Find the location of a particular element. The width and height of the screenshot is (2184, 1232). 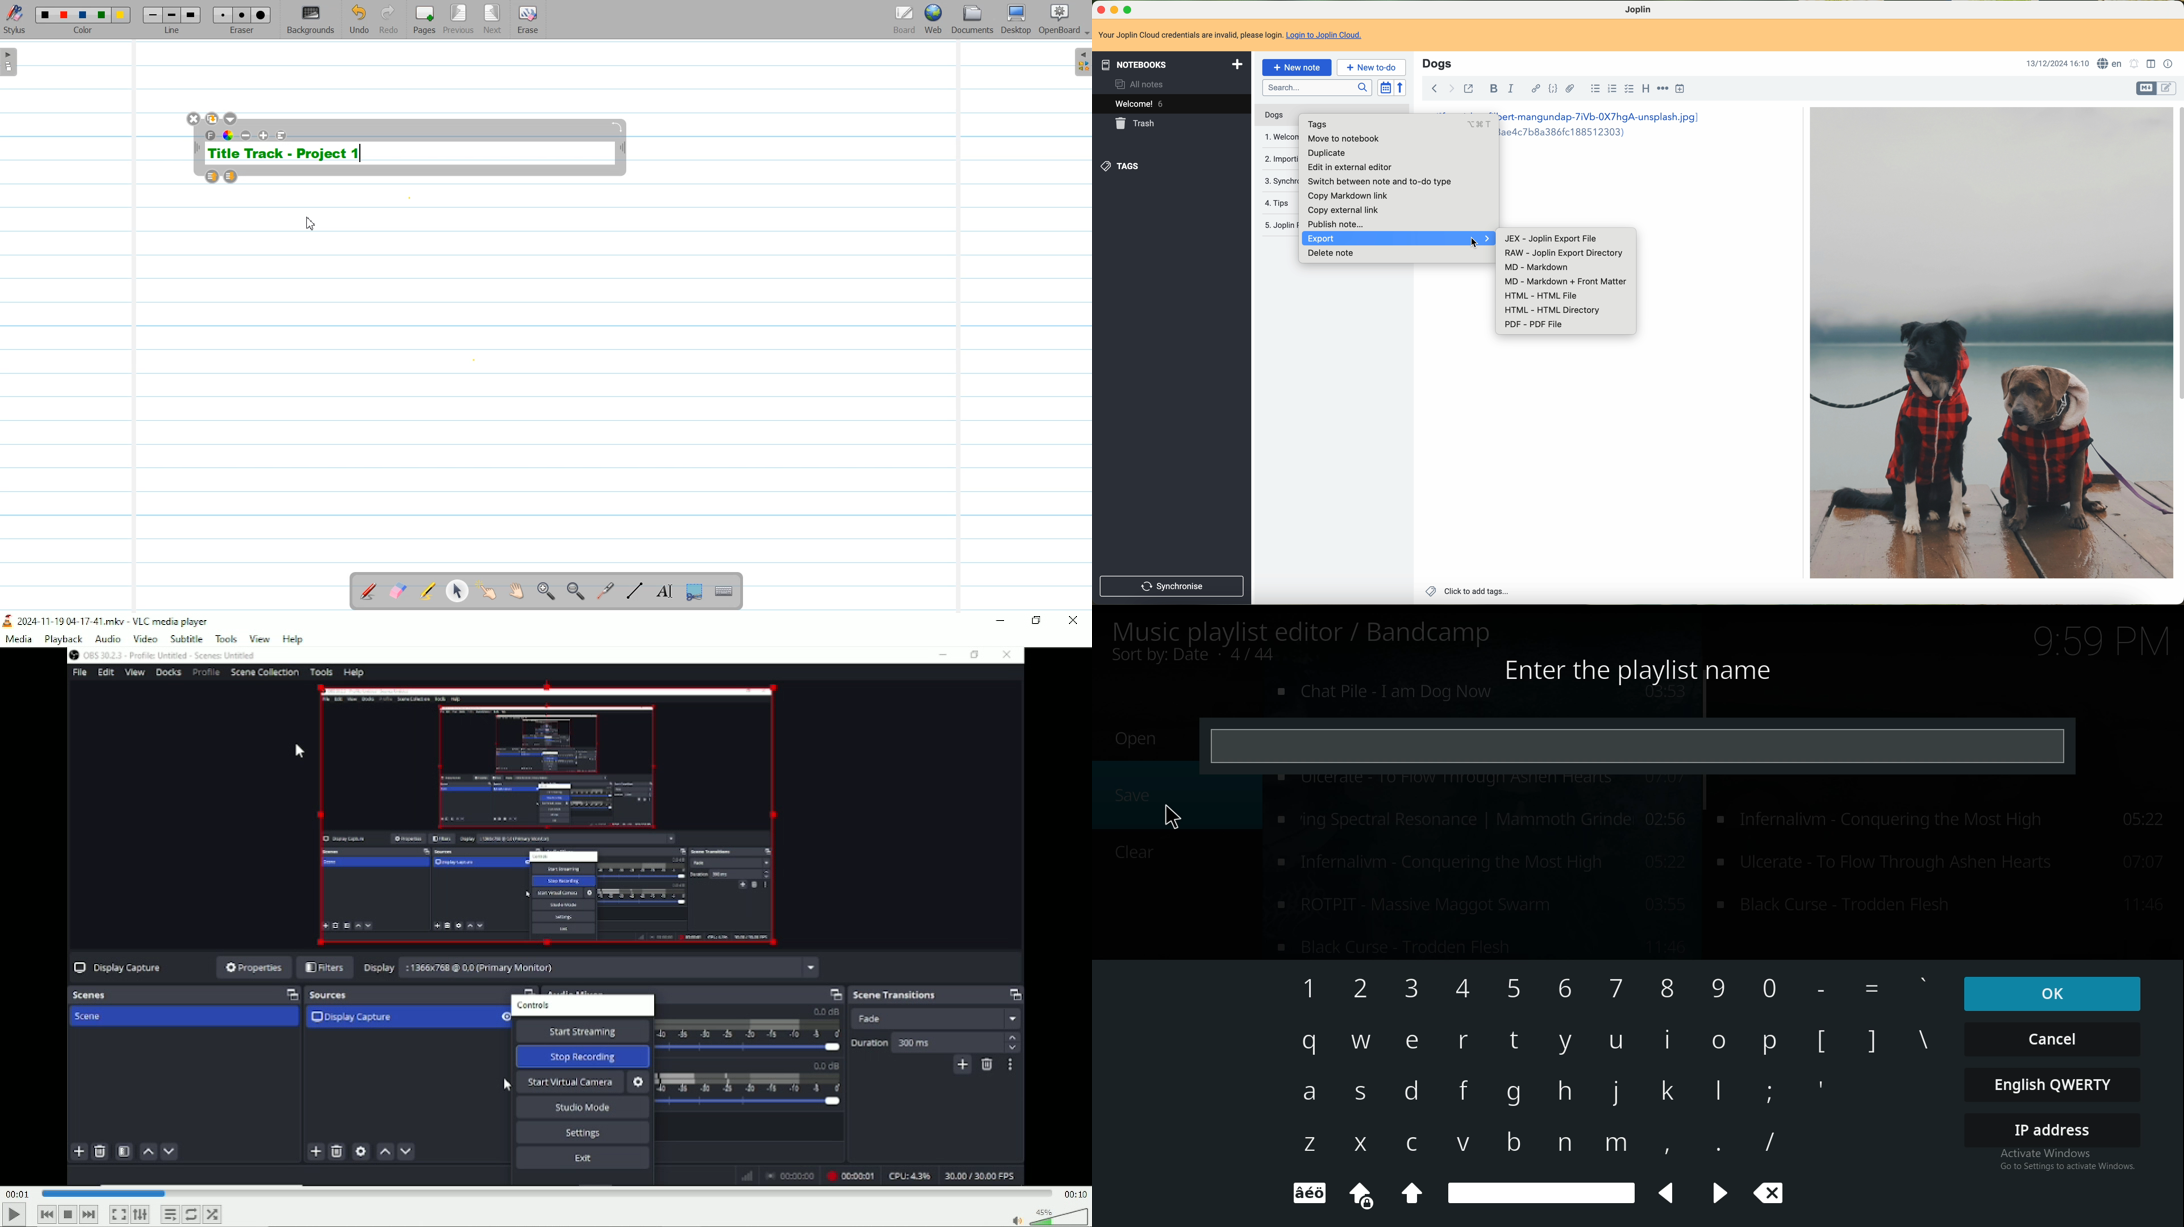

toggle editors is located at coordinates (2147, 88).